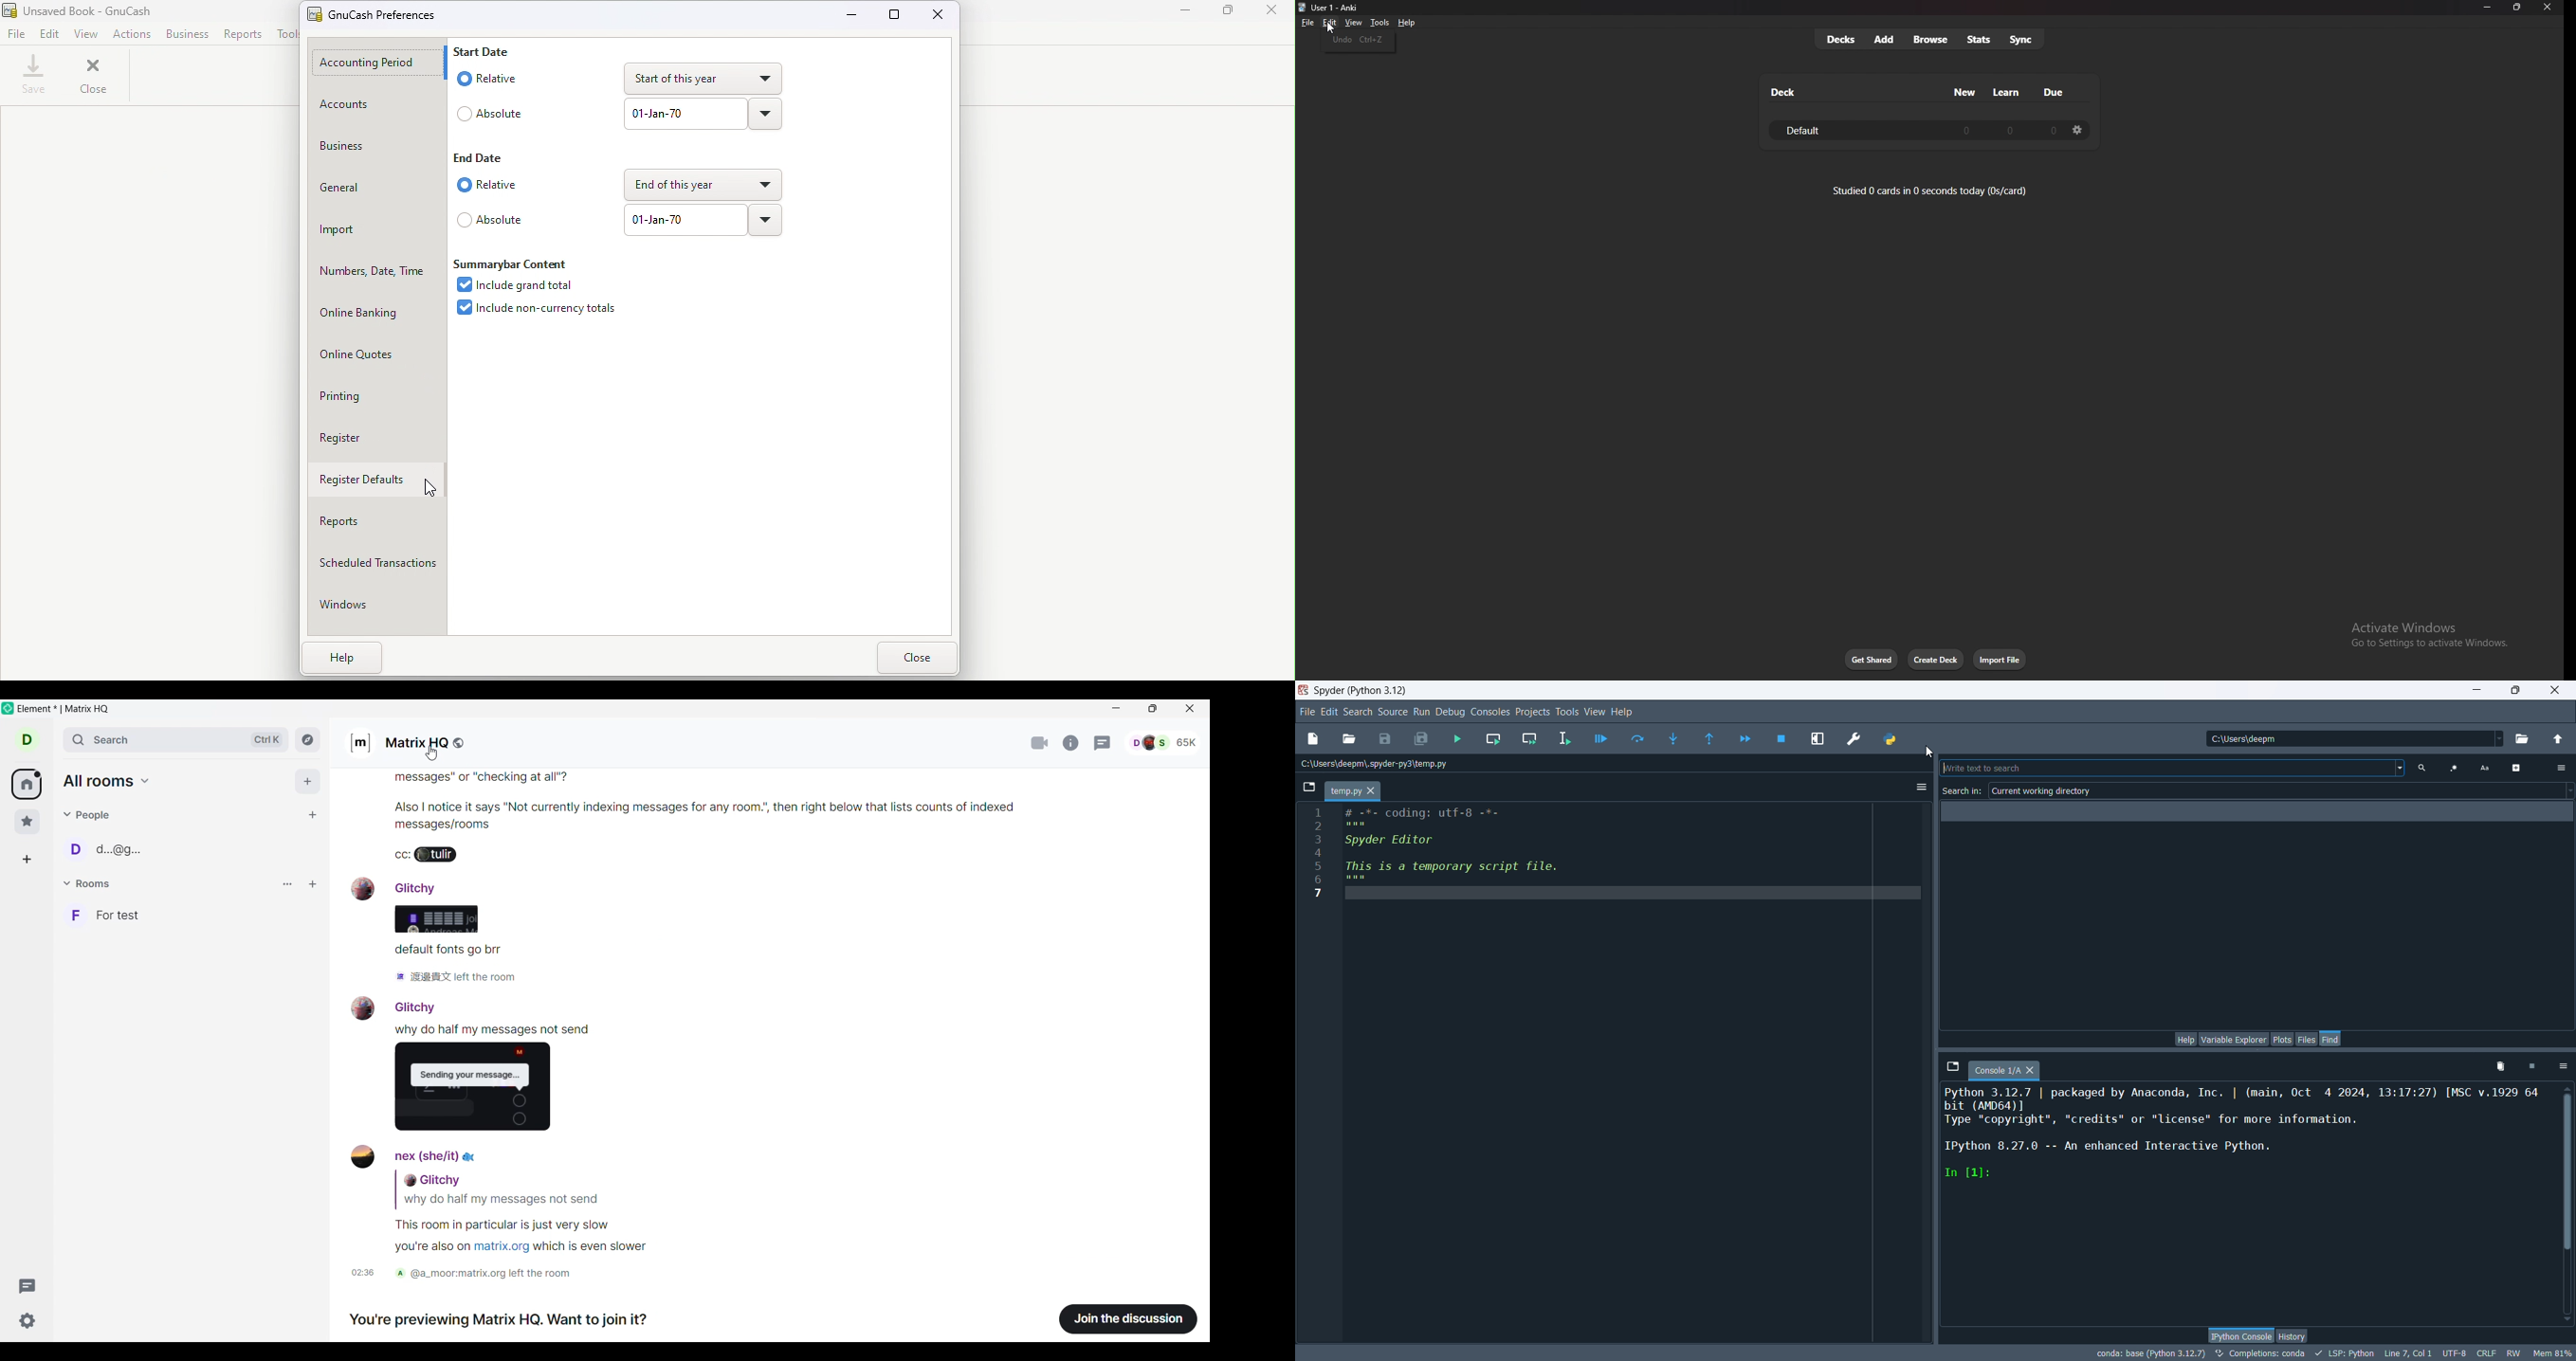 The width and height of the screenshot is (2576, 1372). What do you see at coordinates (507, 1214) in the screenshot?
I see `Glitchy, why do half my messages not send, this room in particular is just very slow you're also on matrix.org which is even slower` at bounding box center [507, 1214].